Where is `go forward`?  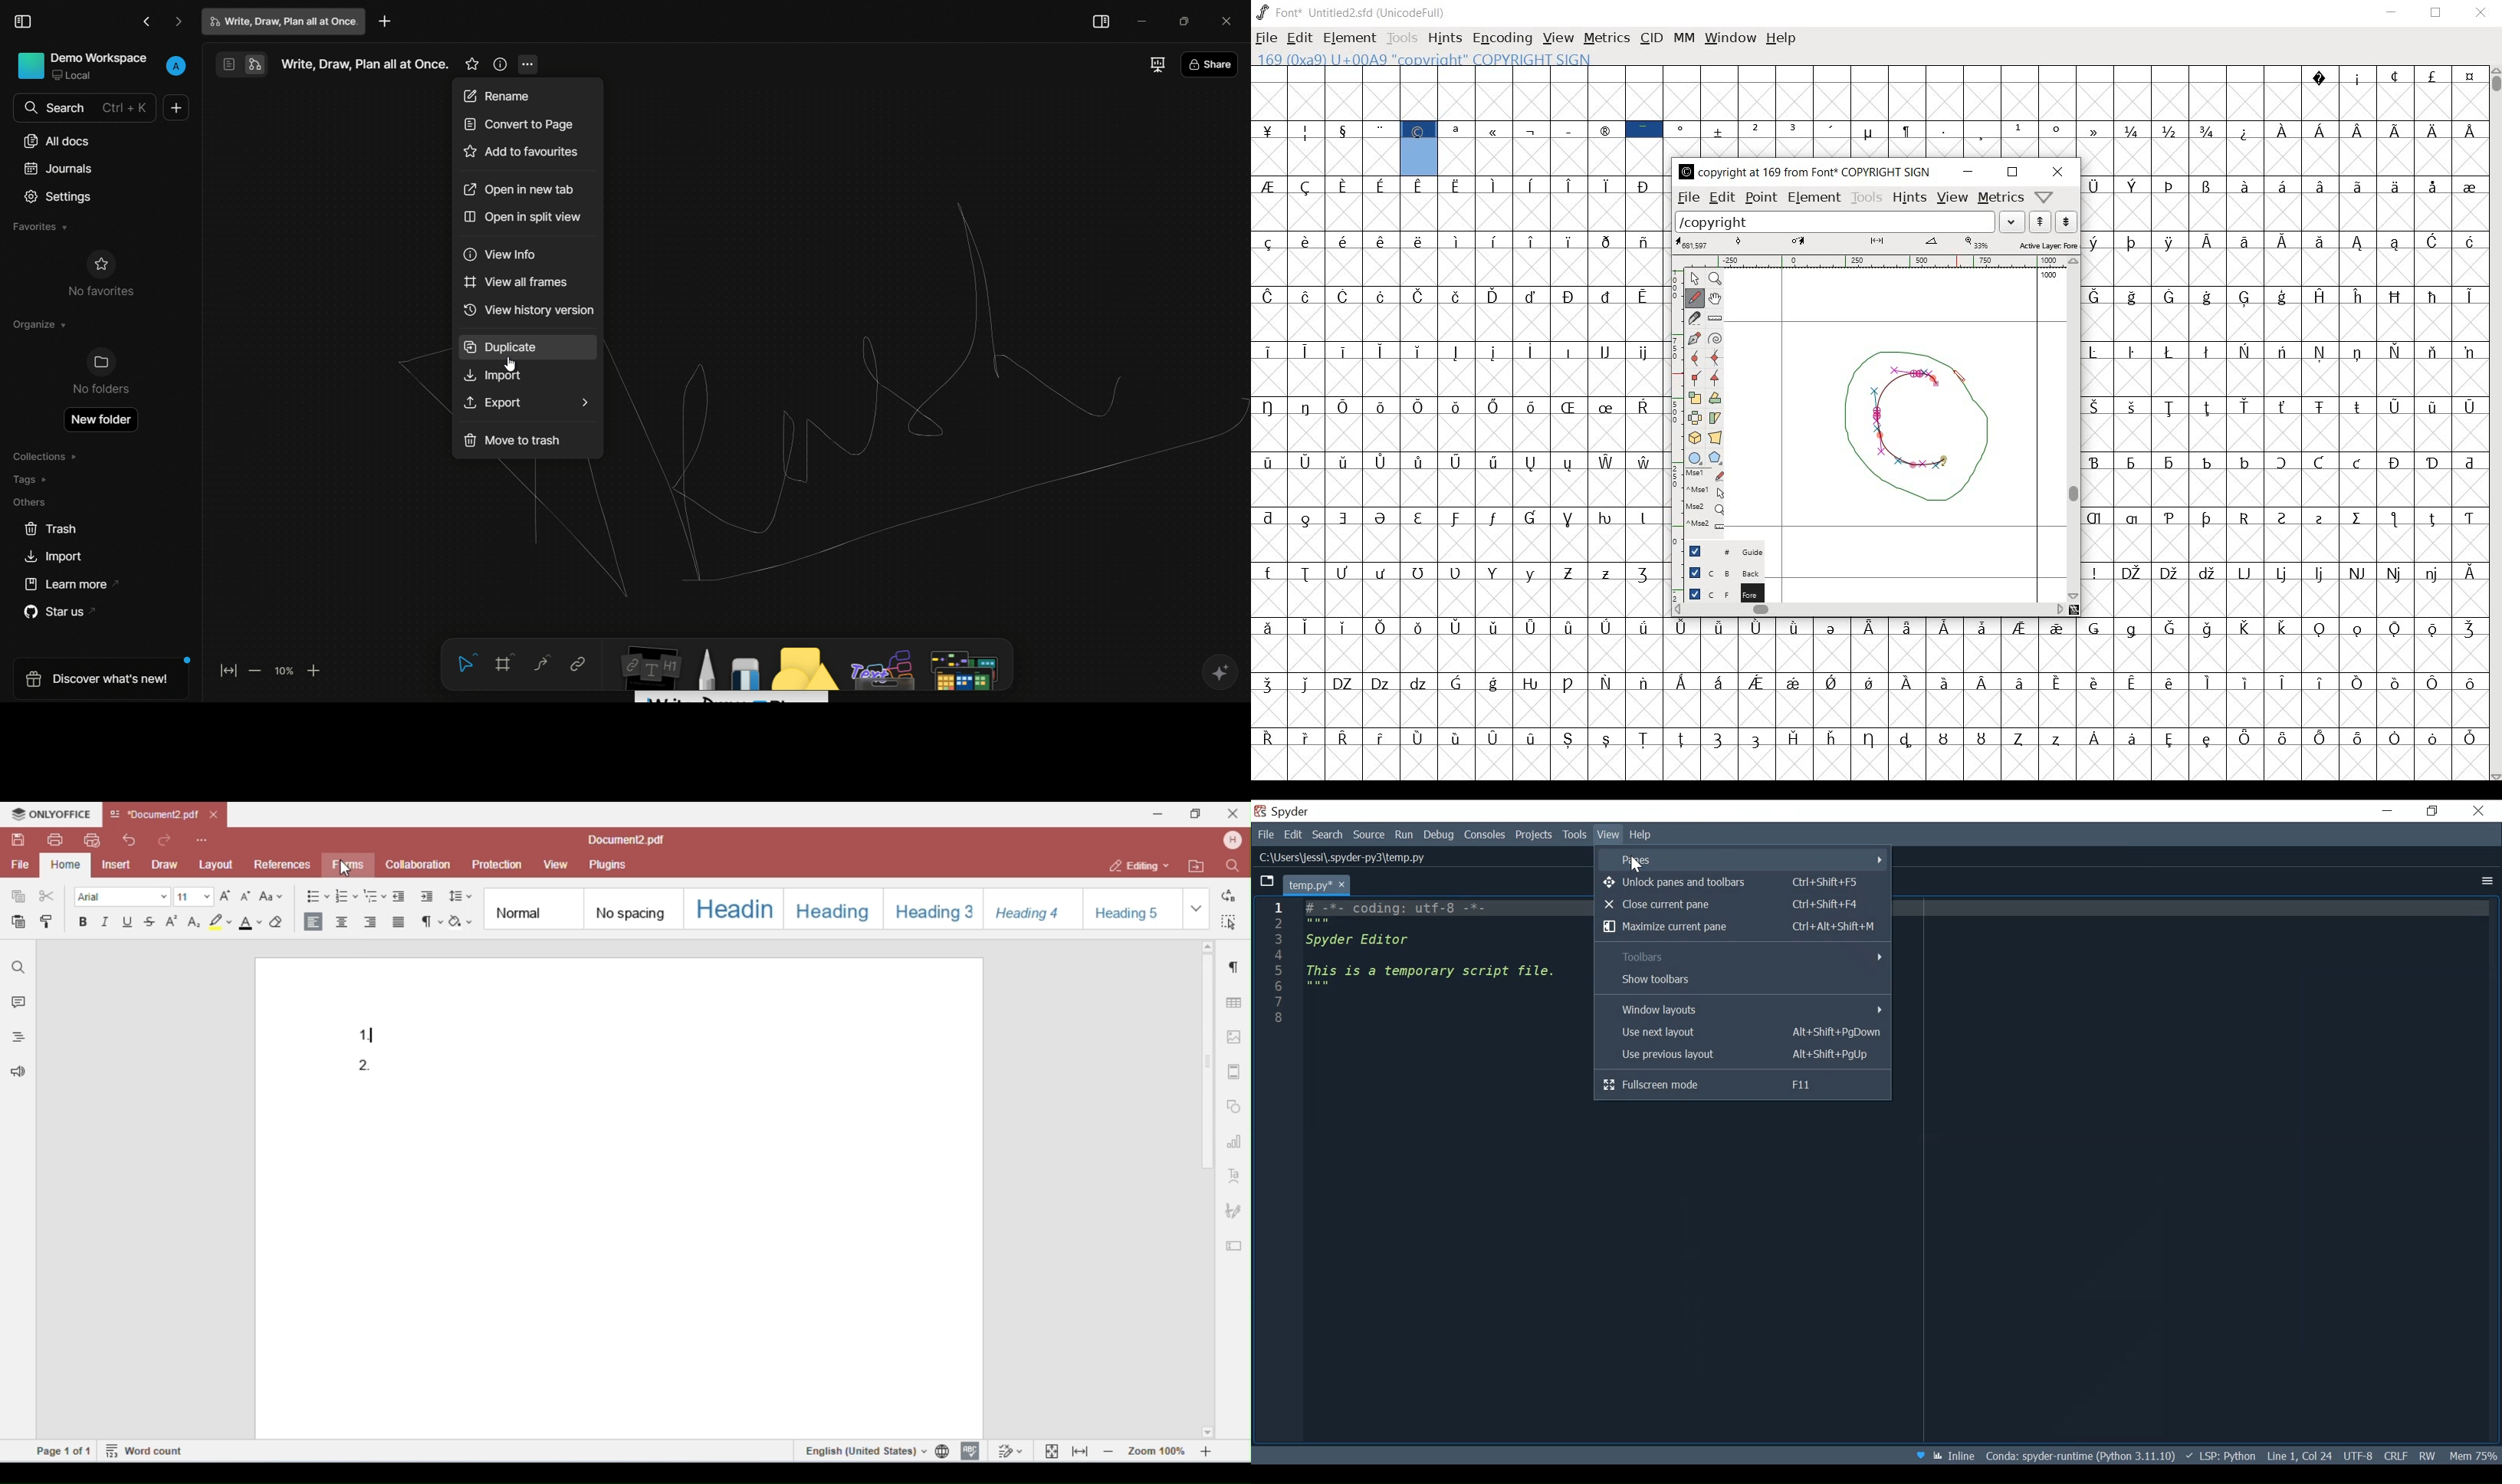 go forward is located at coordinates (180, 23).